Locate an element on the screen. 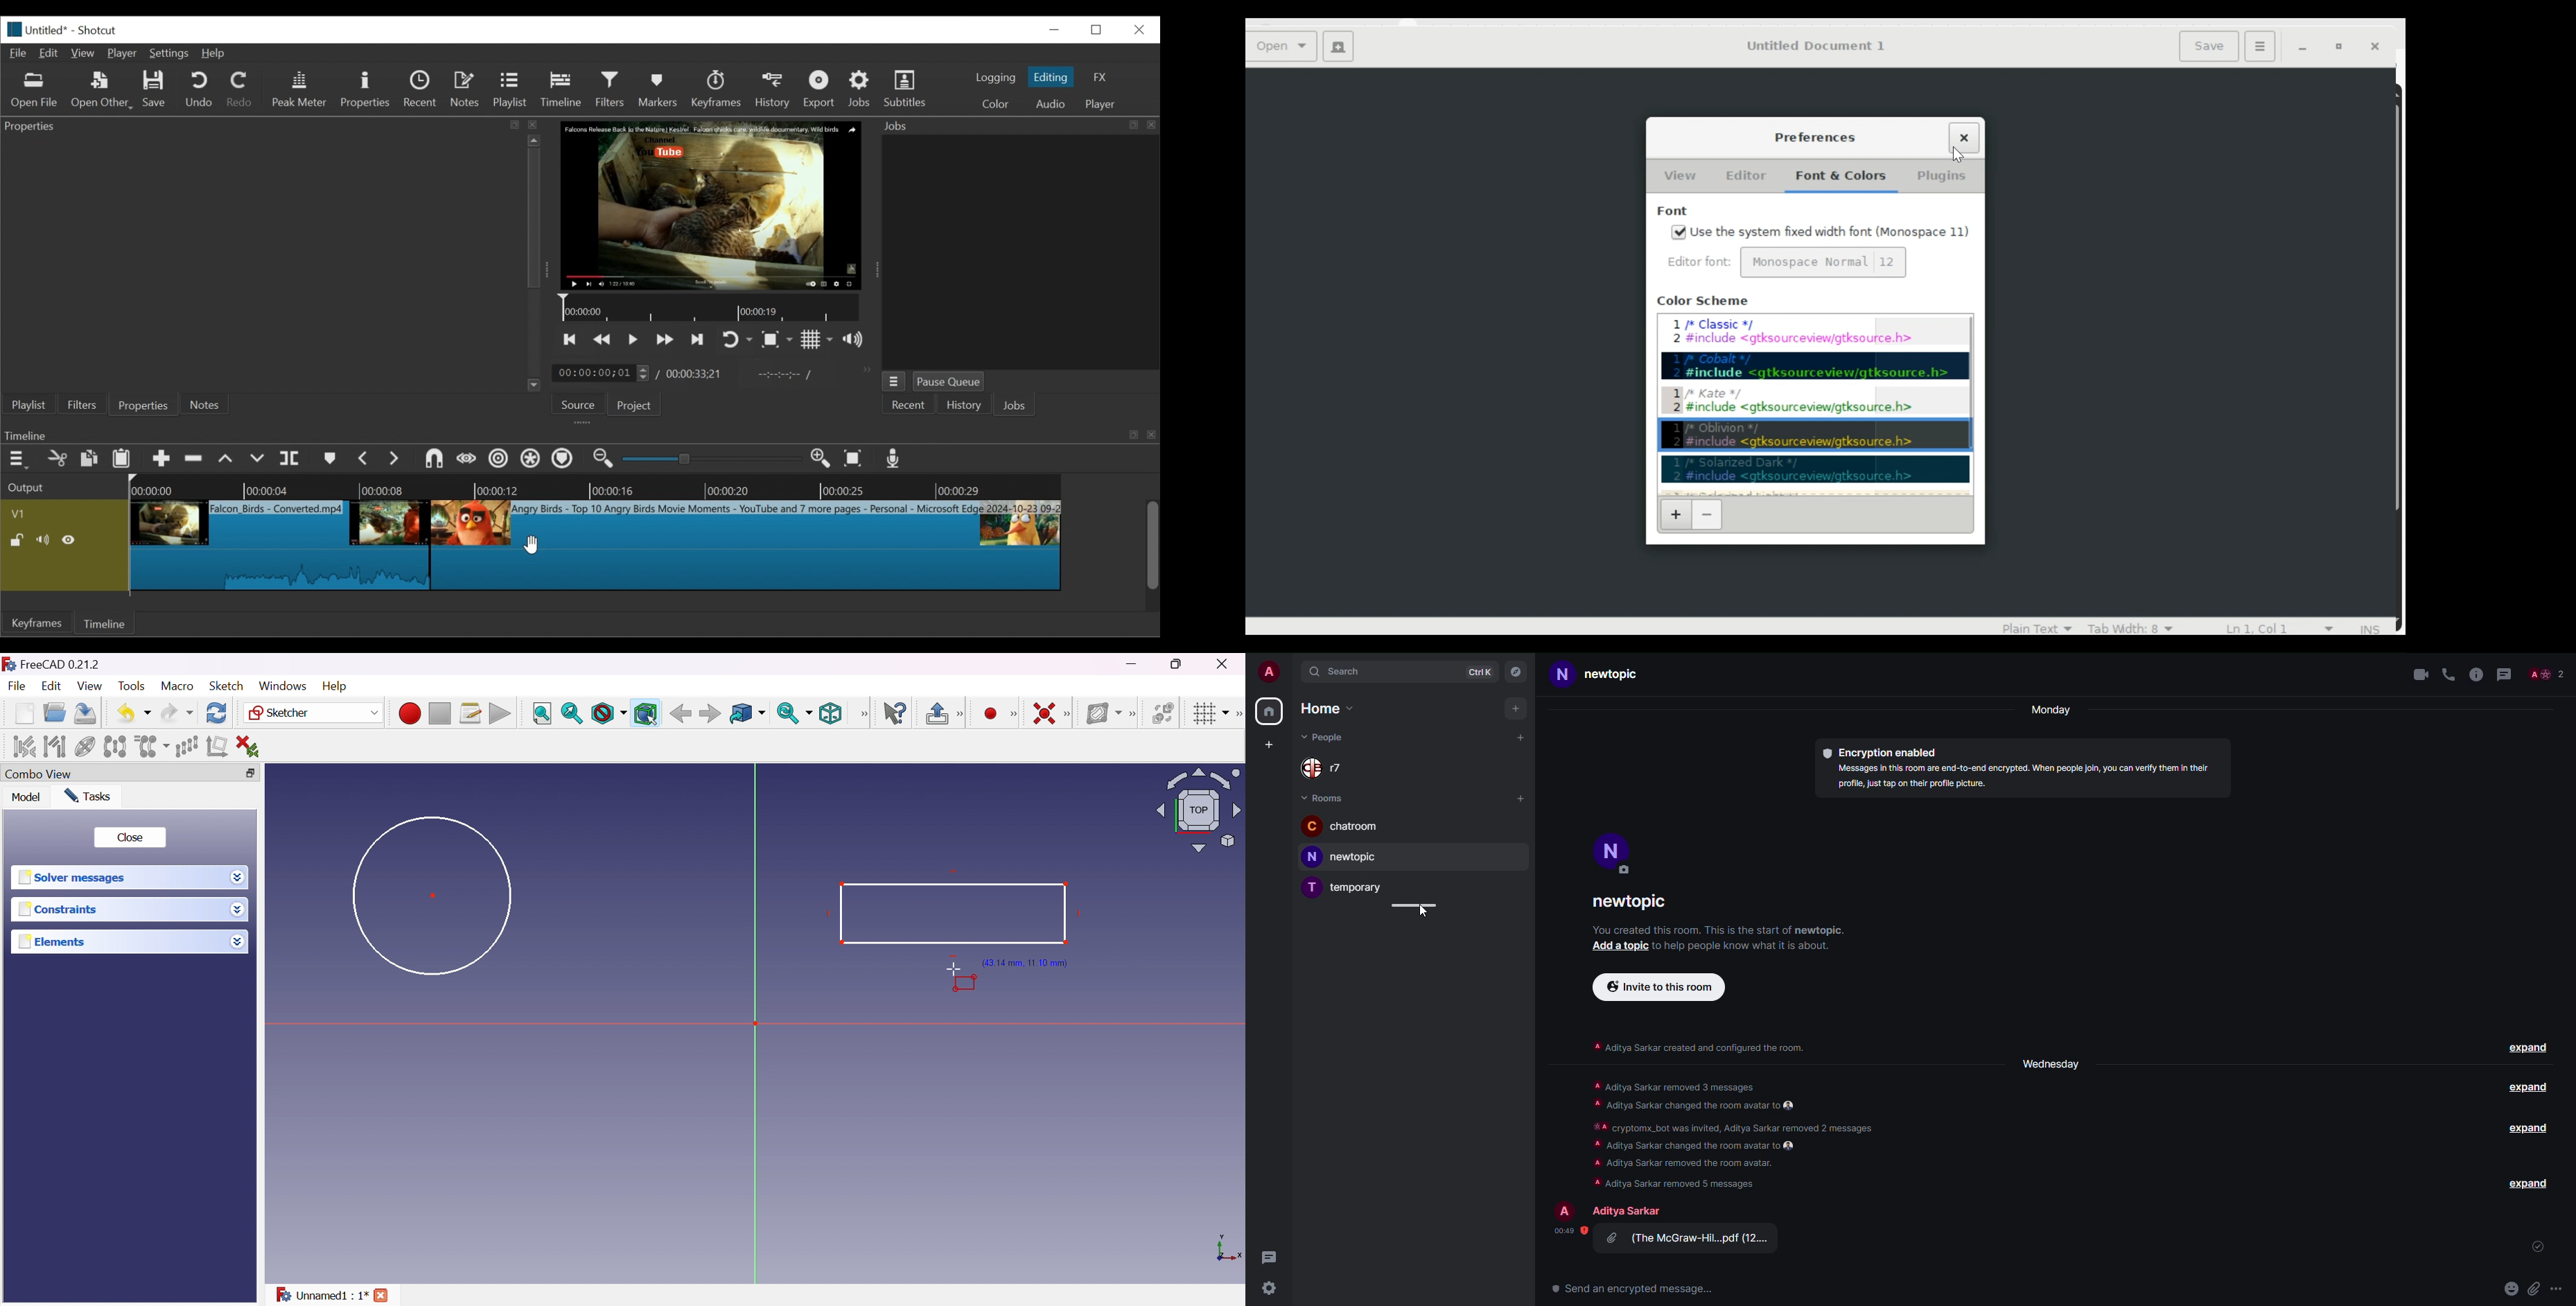 The image size is (2576, 1316). plan Text is located at coordinates (2030, 627).